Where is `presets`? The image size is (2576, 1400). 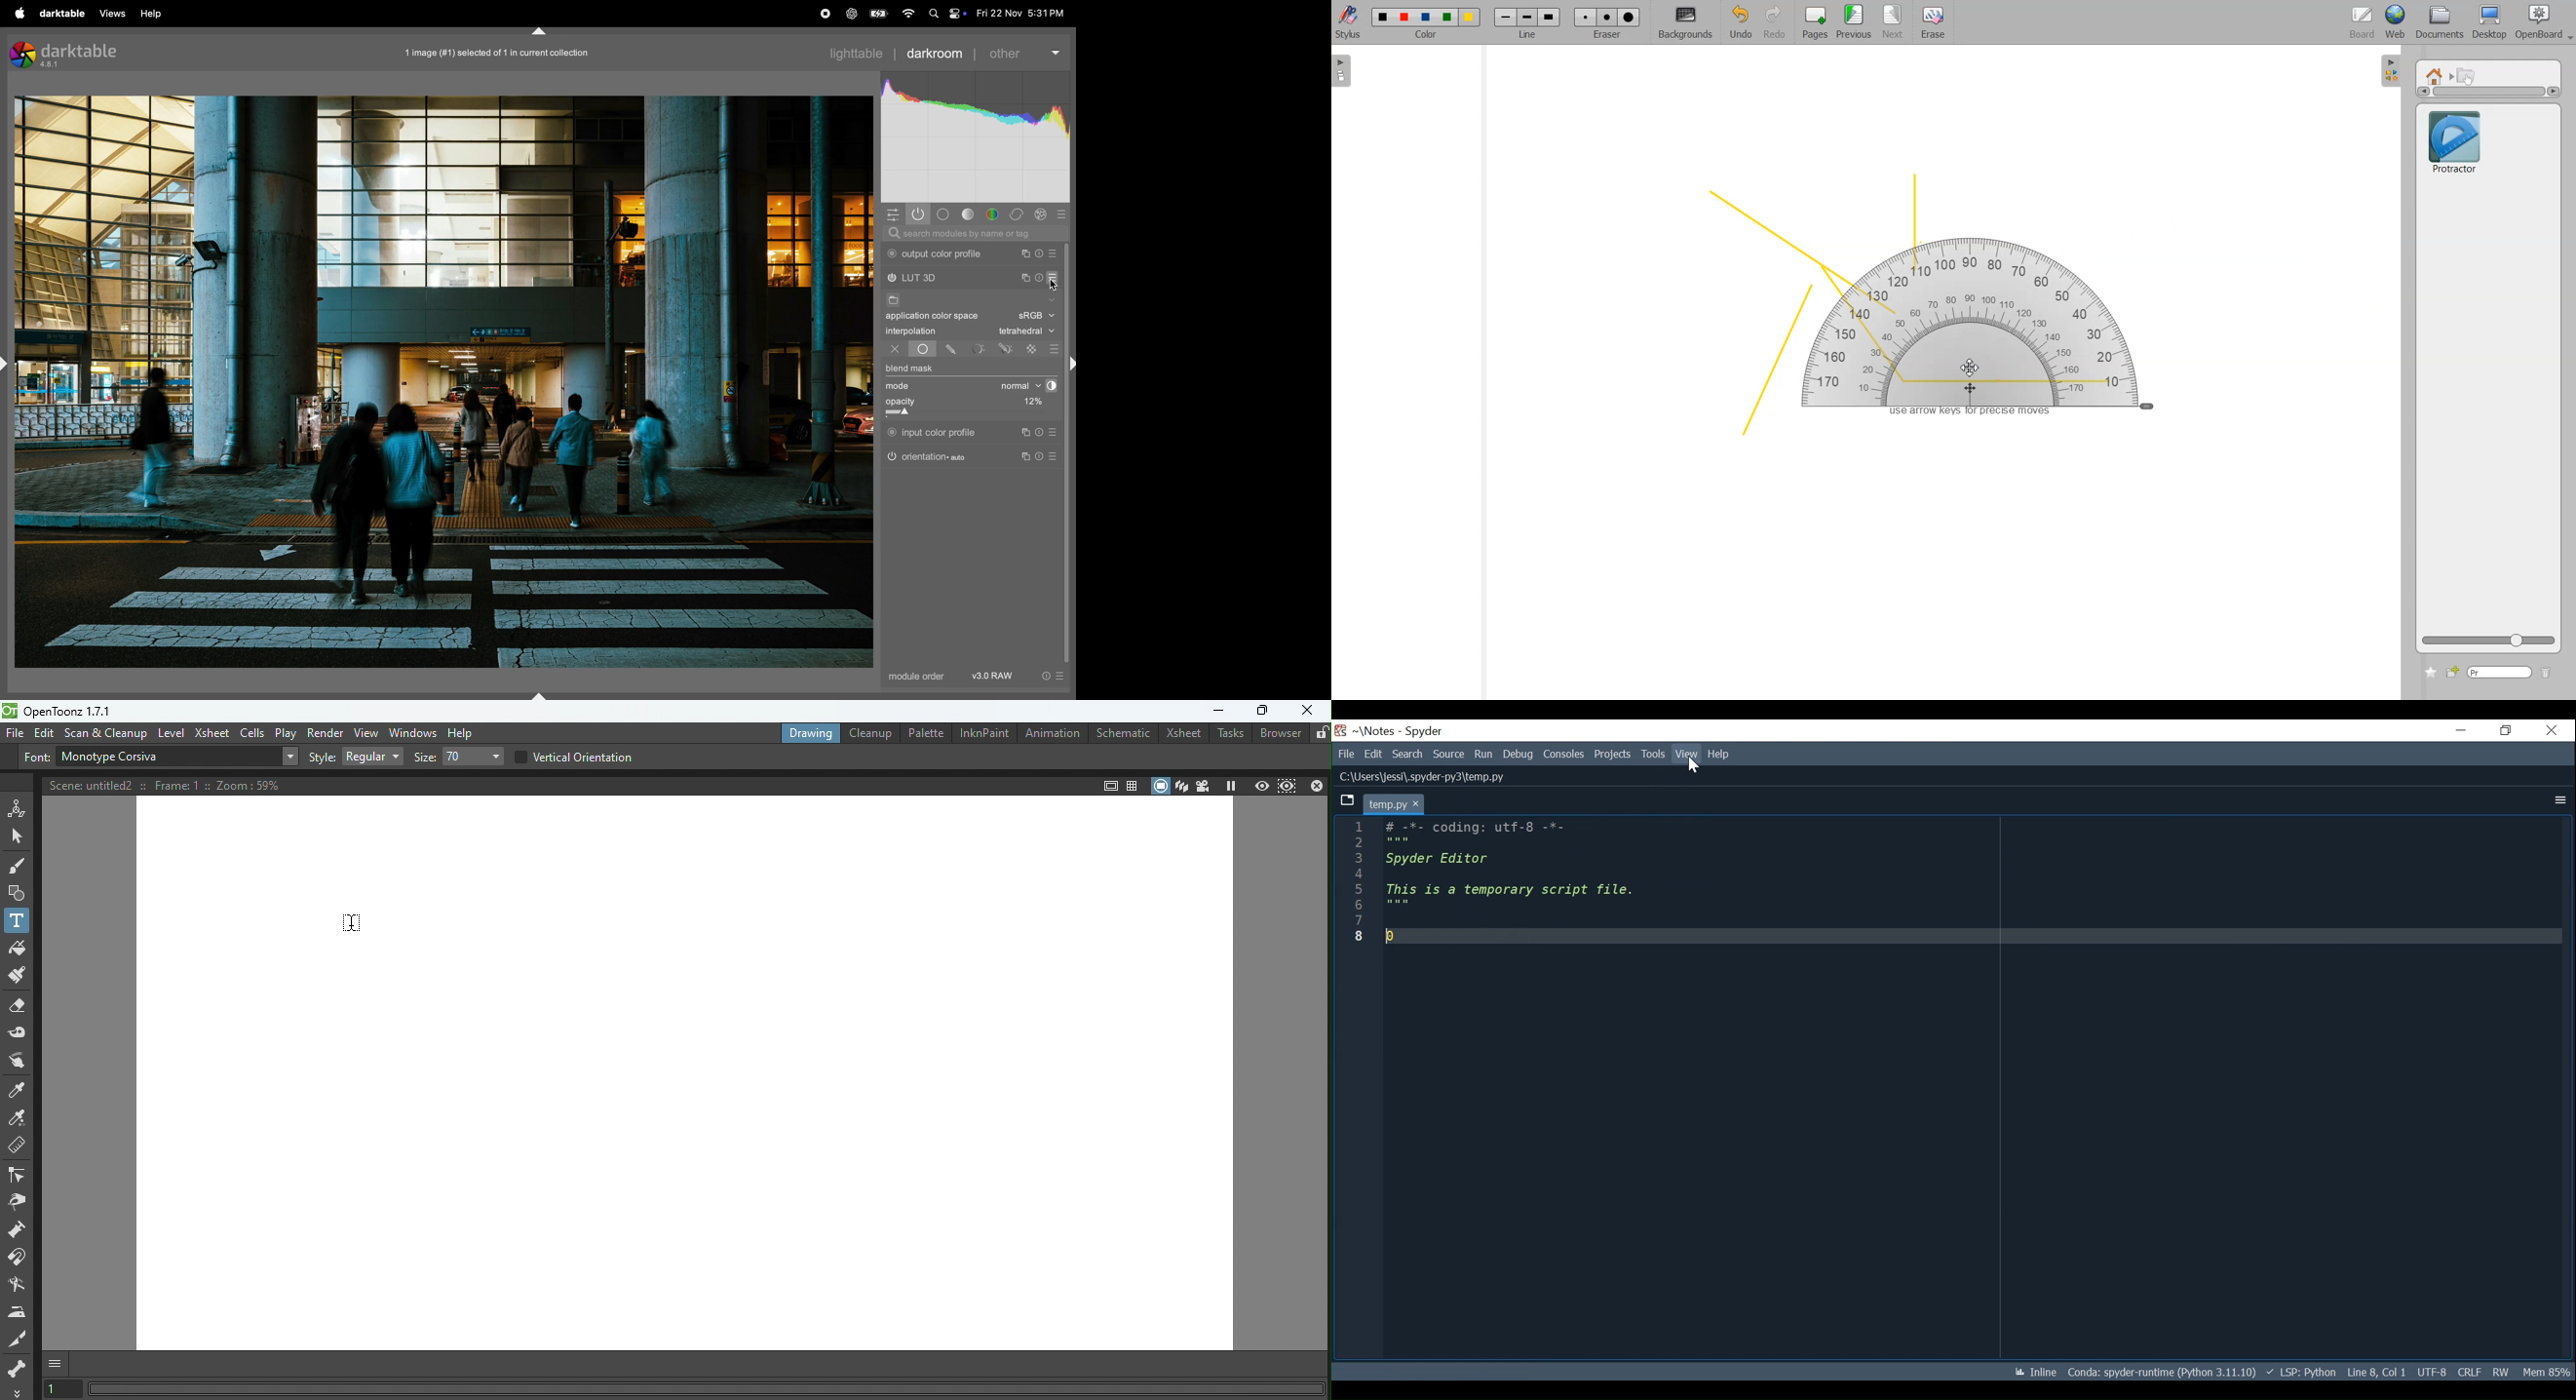
presets is located at coordinates (1056, 253).